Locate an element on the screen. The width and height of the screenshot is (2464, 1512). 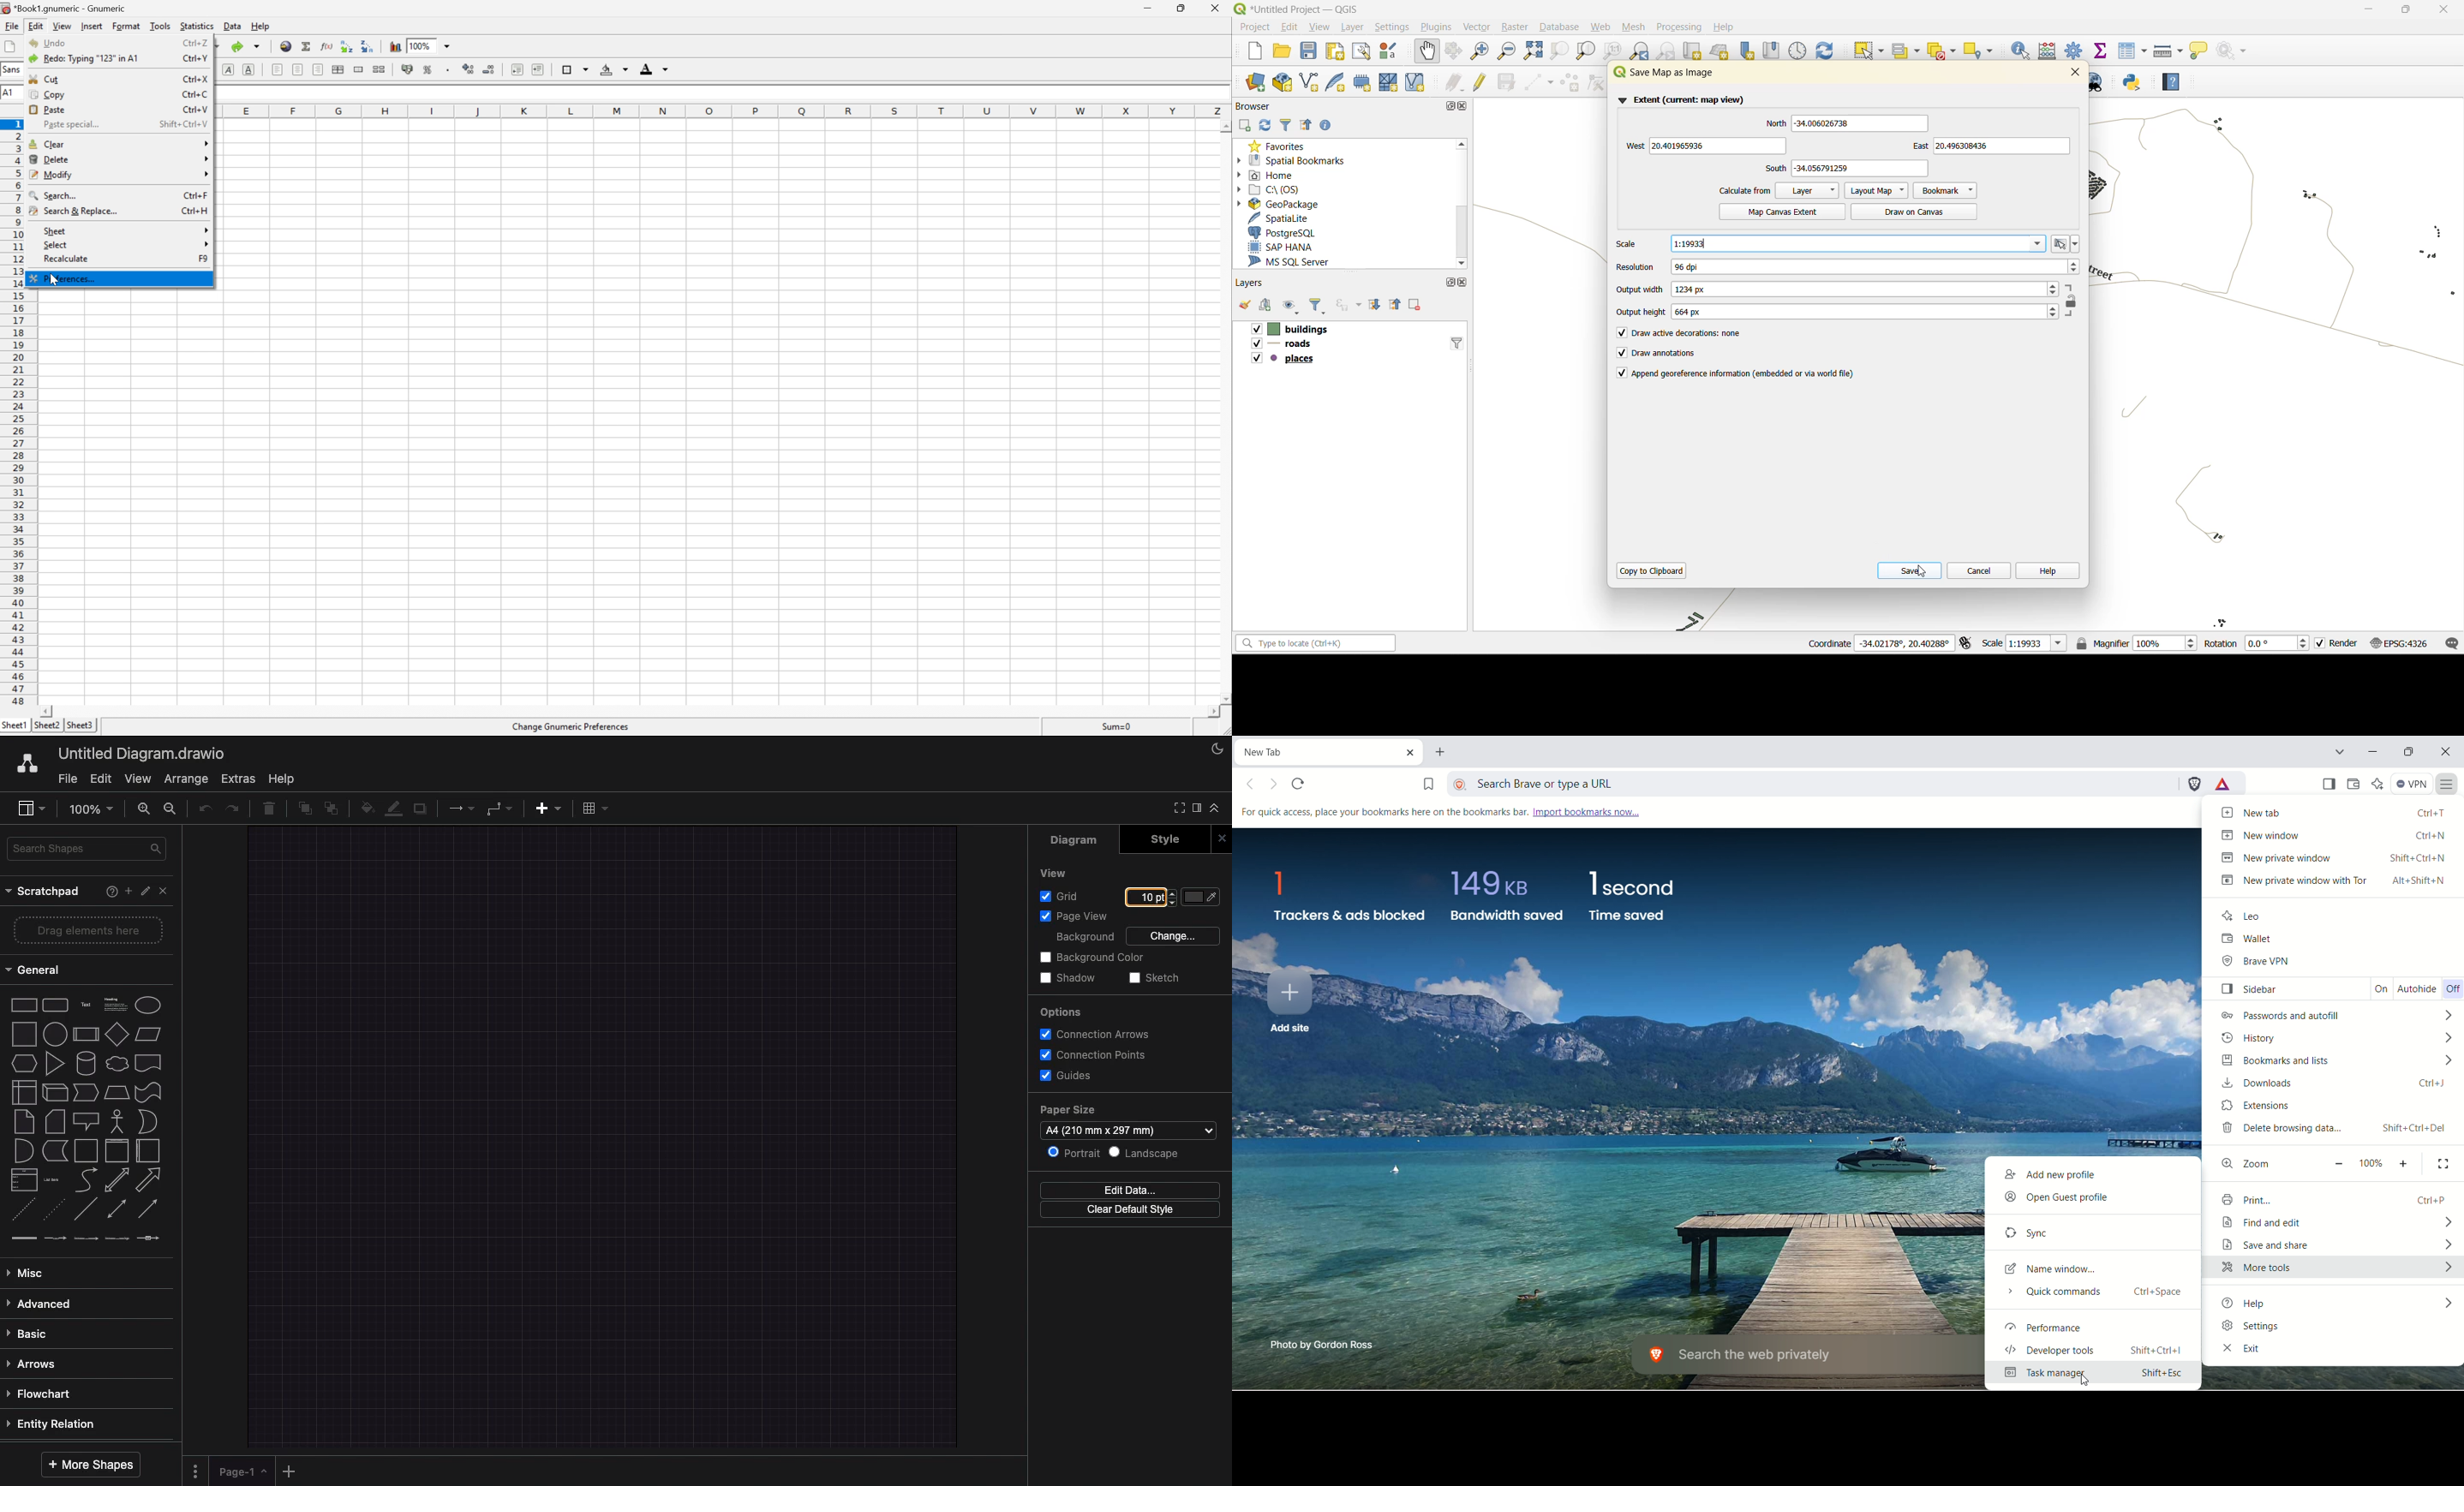
rewards is located at coordinates (2224, 783).